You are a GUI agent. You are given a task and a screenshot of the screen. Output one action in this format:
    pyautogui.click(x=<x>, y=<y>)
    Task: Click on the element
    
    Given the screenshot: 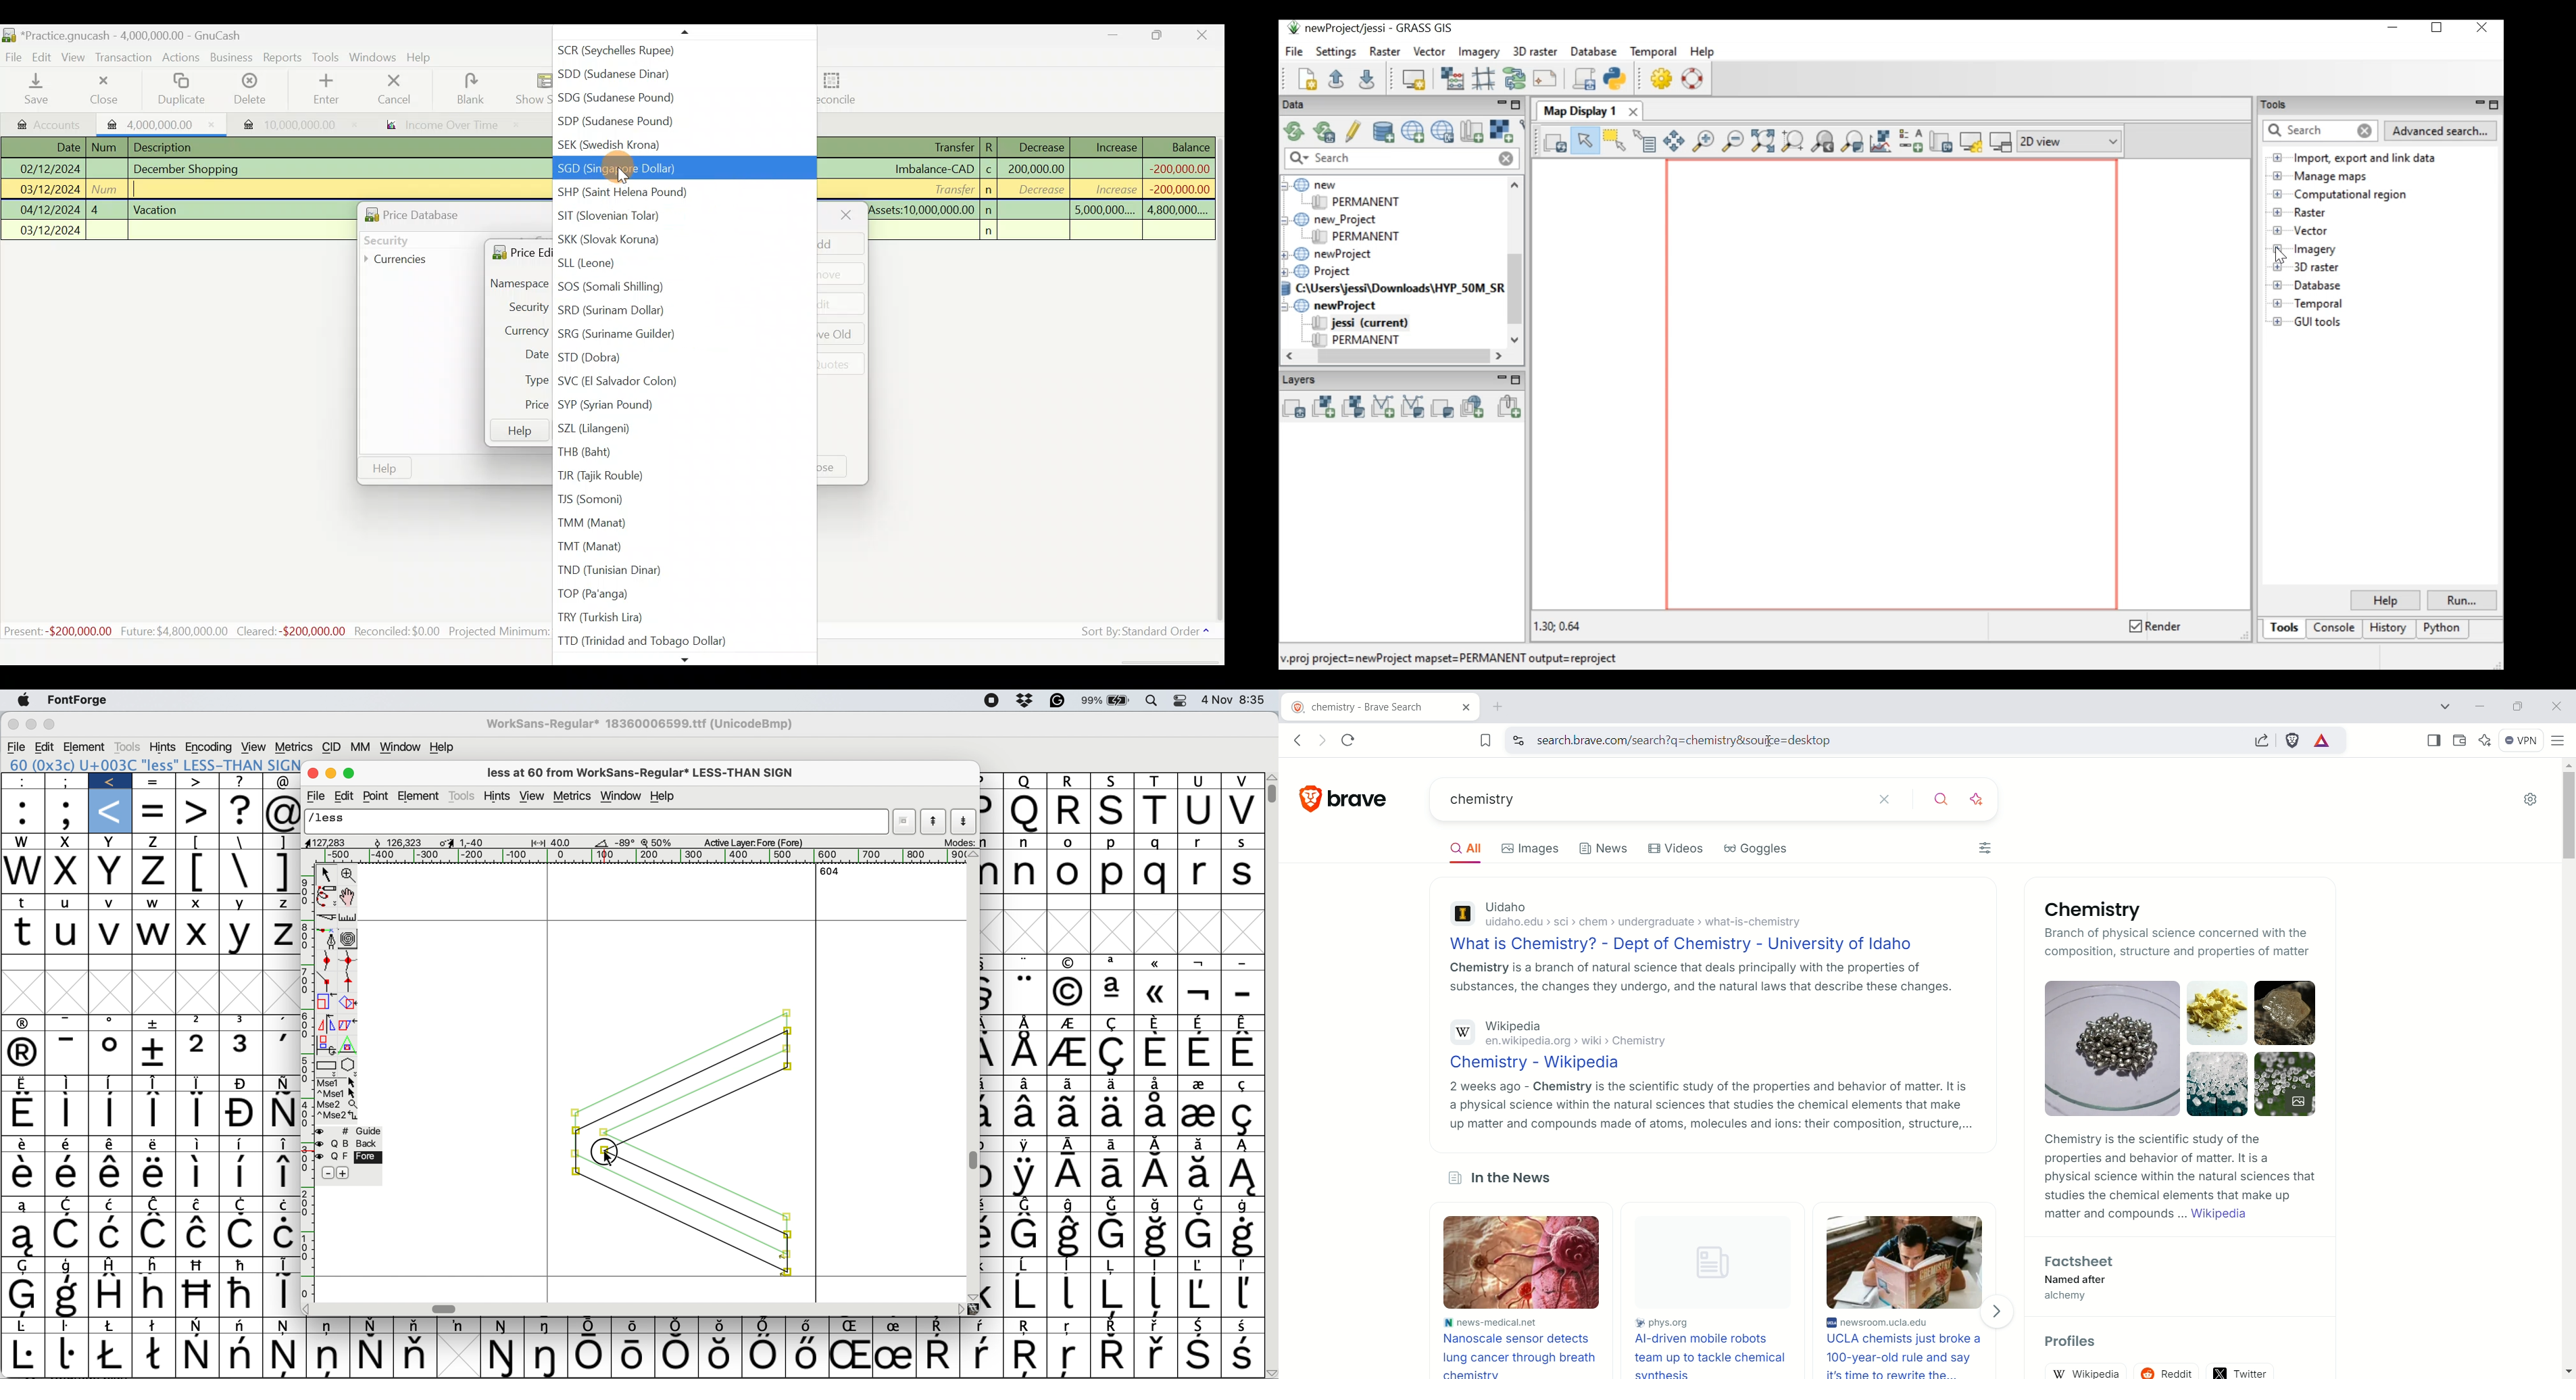 What is the action you would take?
    pyautogui.click(x=85, y=746)
    